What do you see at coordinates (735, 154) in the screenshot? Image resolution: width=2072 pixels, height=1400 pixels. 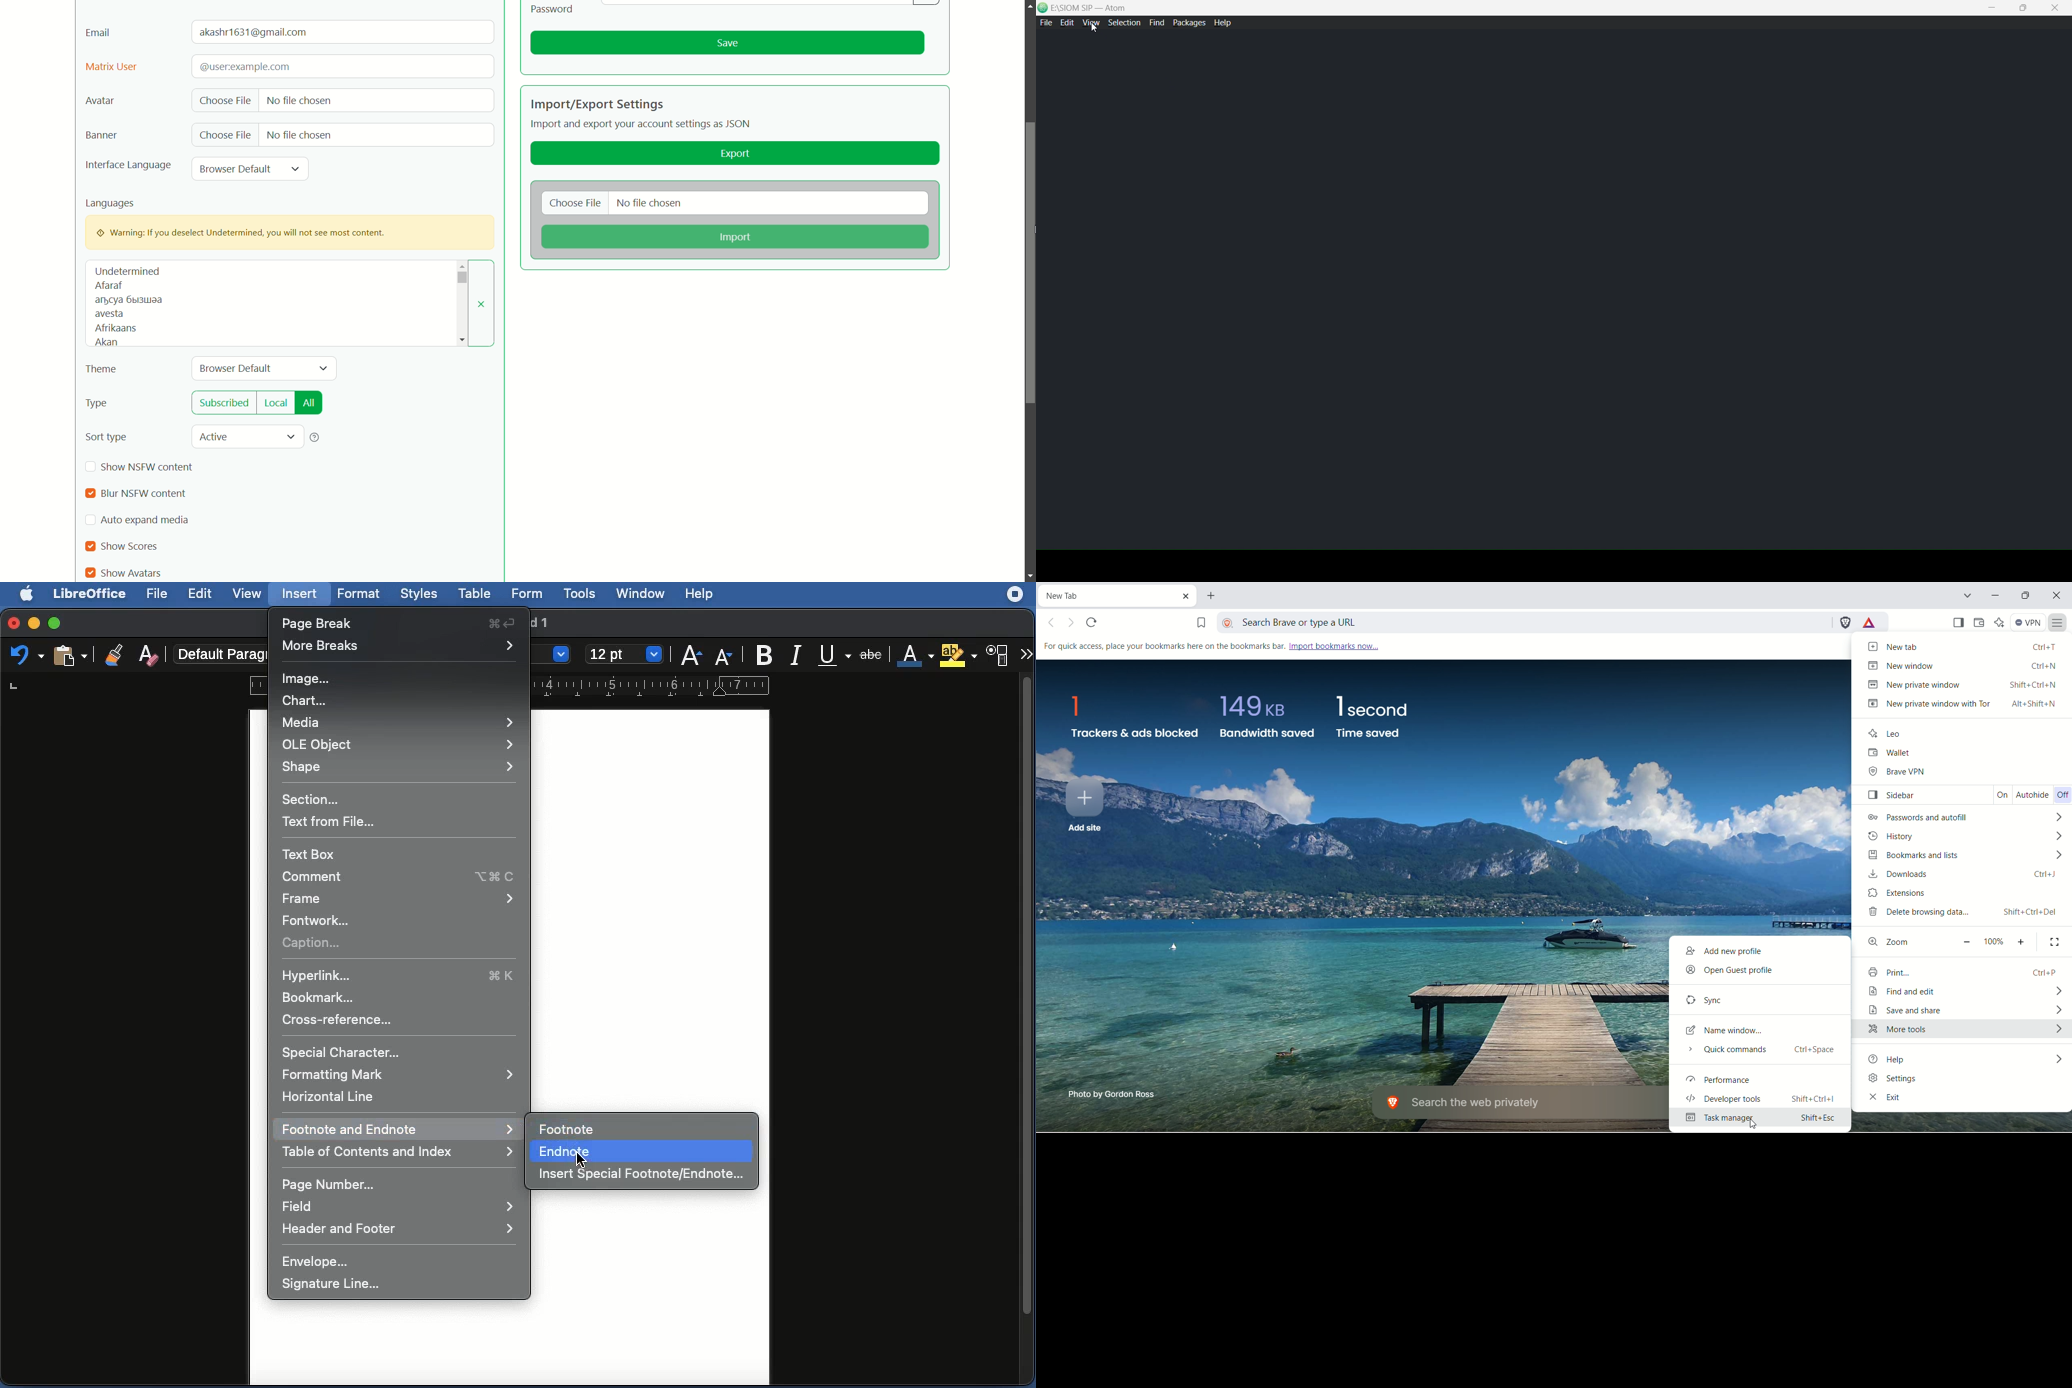 I see `export` at bounding box center [735, 154].